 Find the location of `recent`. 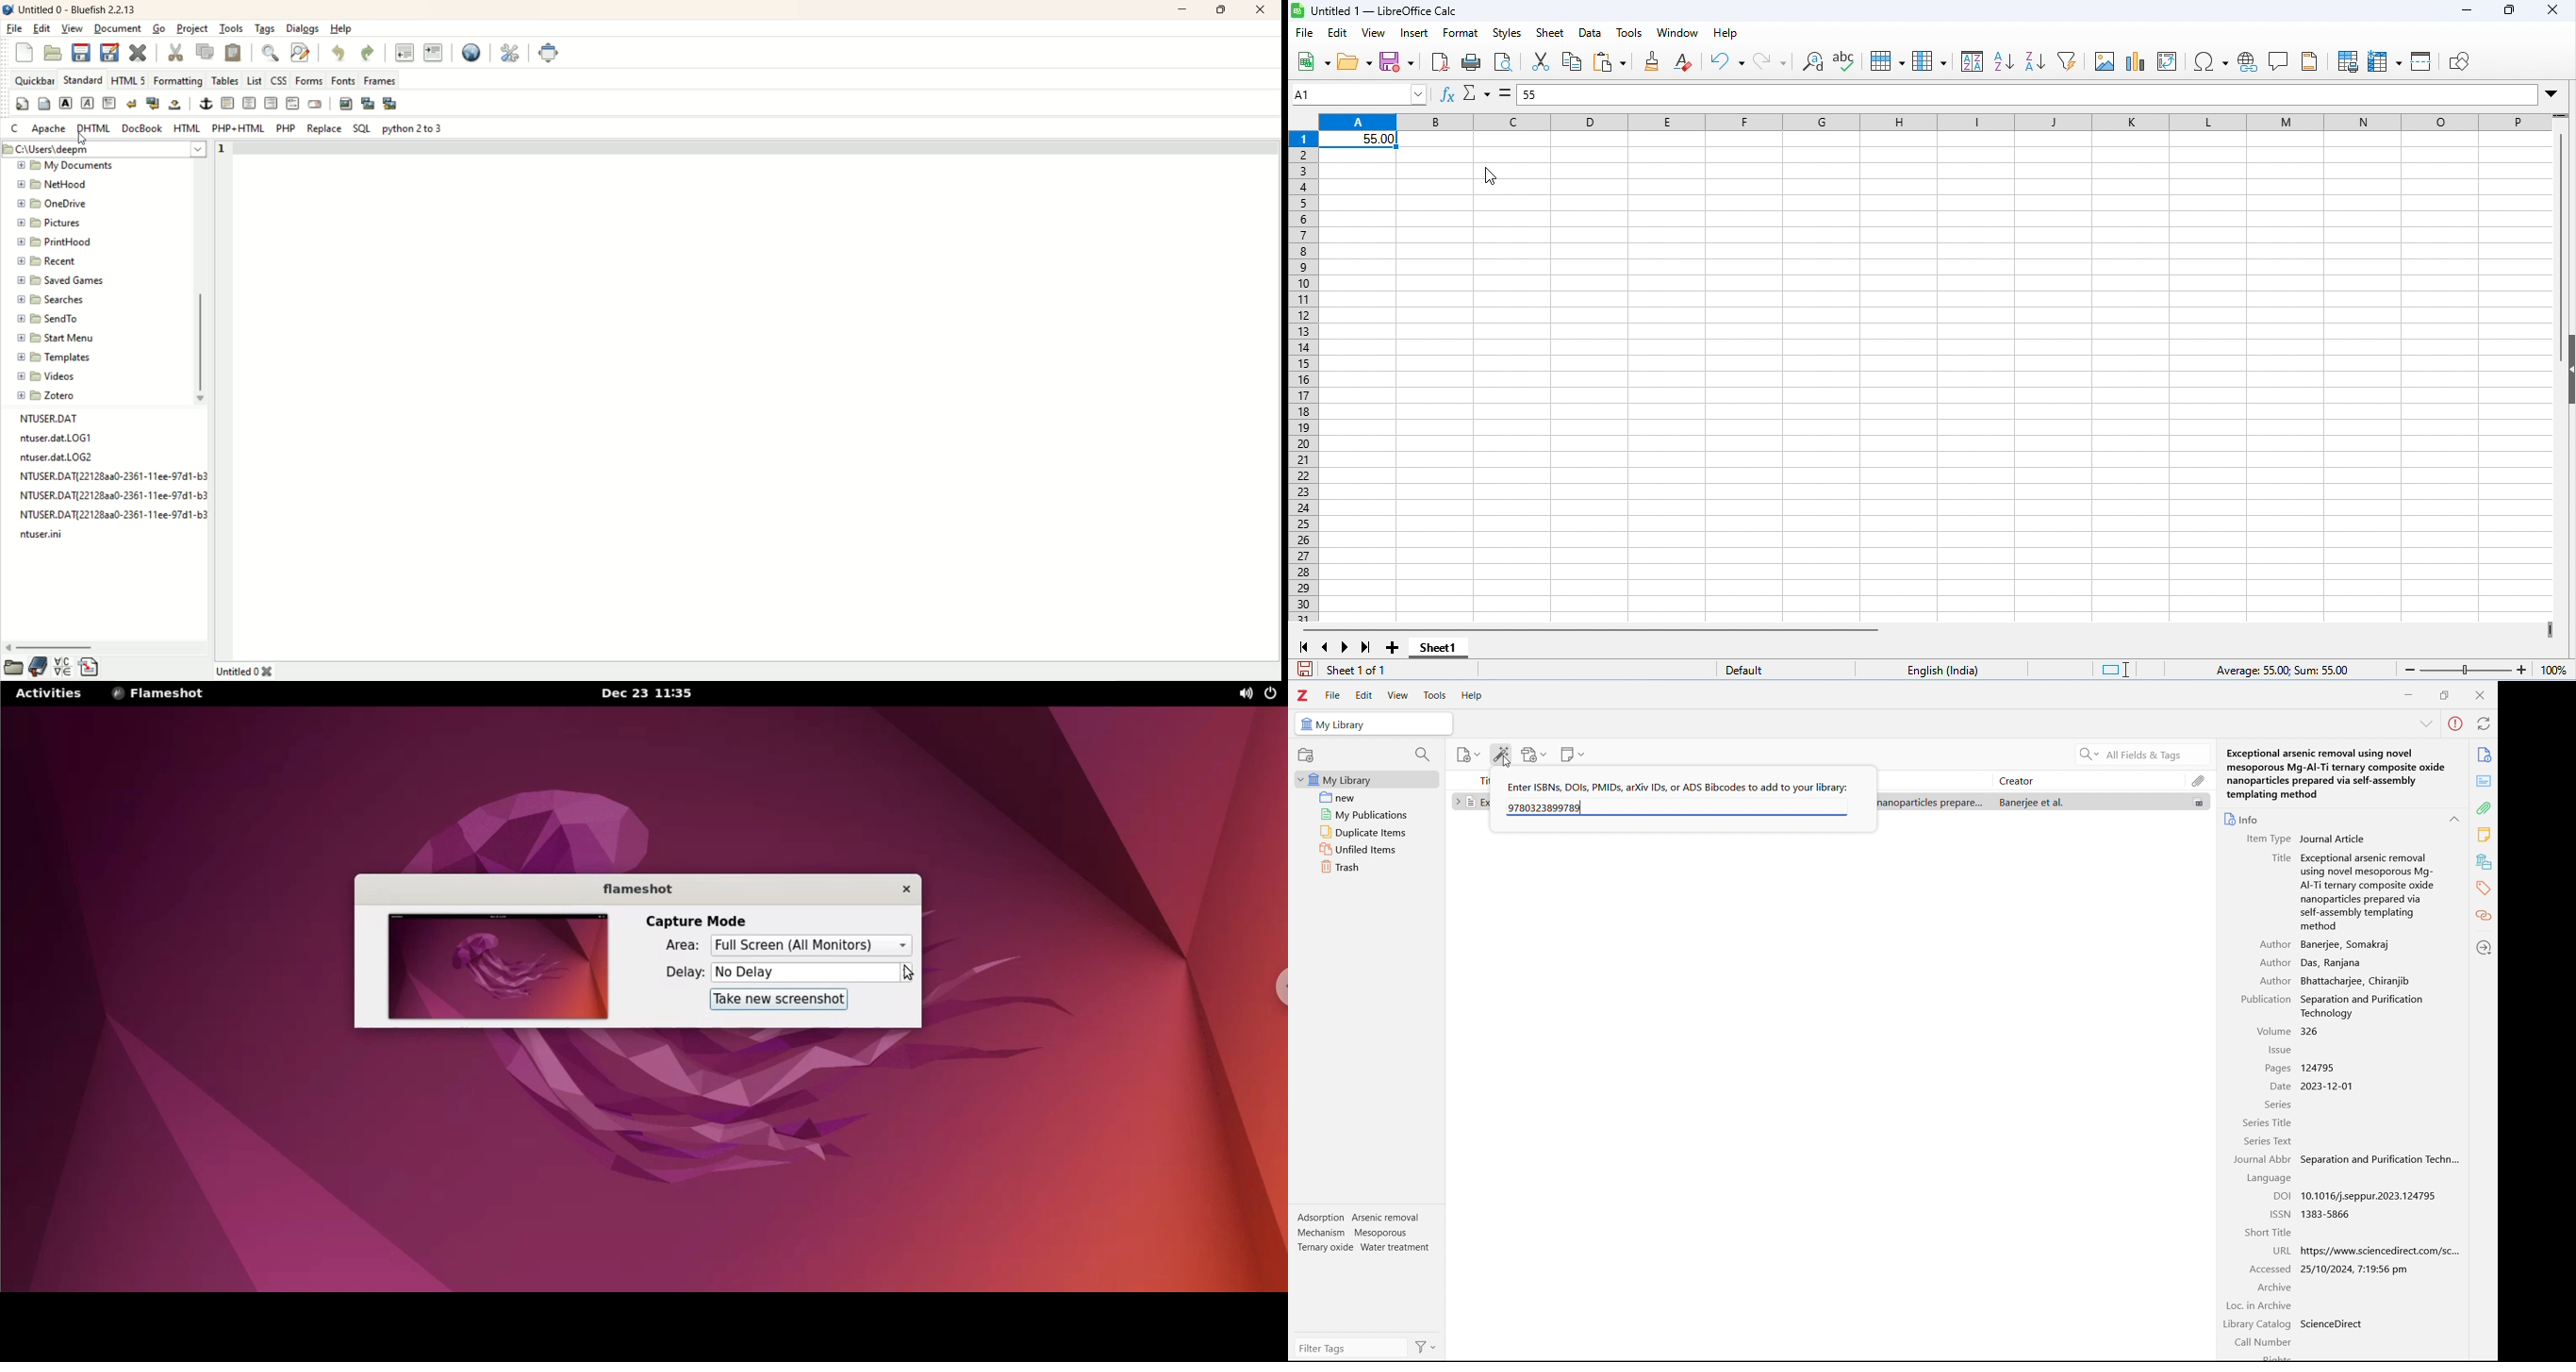

recent is located at coordinates (47, 260).